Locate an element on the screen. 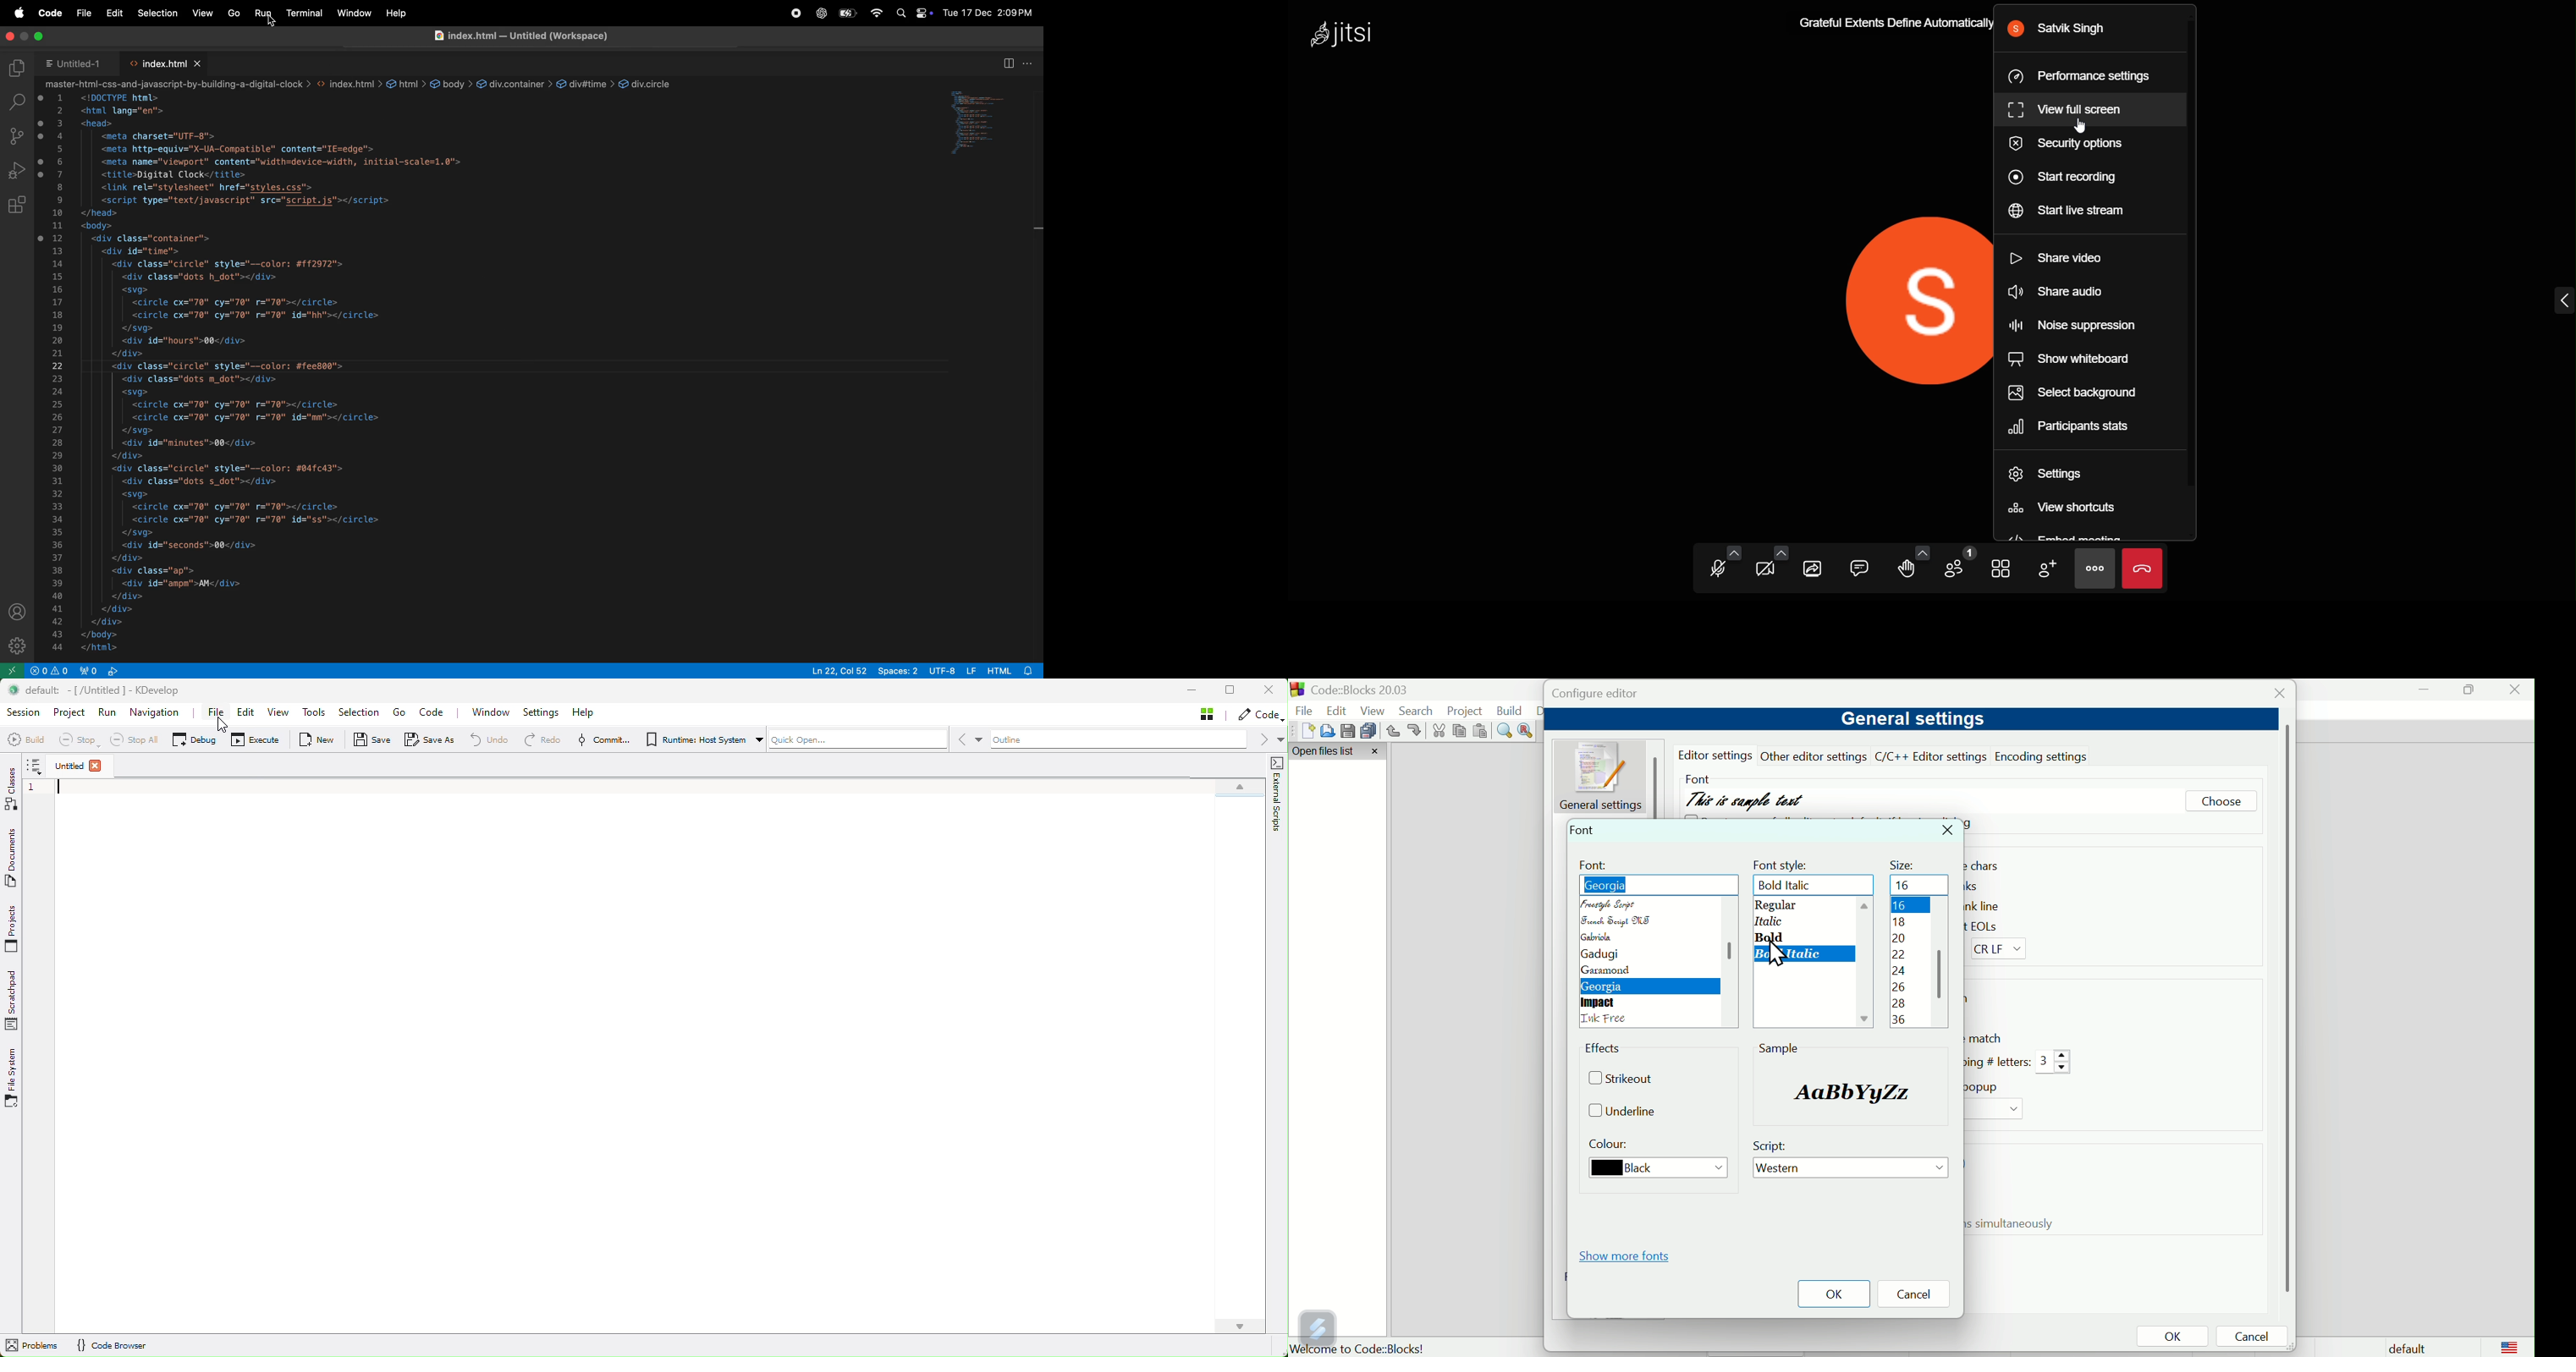 The height and width of the screenshot is (1372, 2576). cursor is located at coordinates (2080, 128).